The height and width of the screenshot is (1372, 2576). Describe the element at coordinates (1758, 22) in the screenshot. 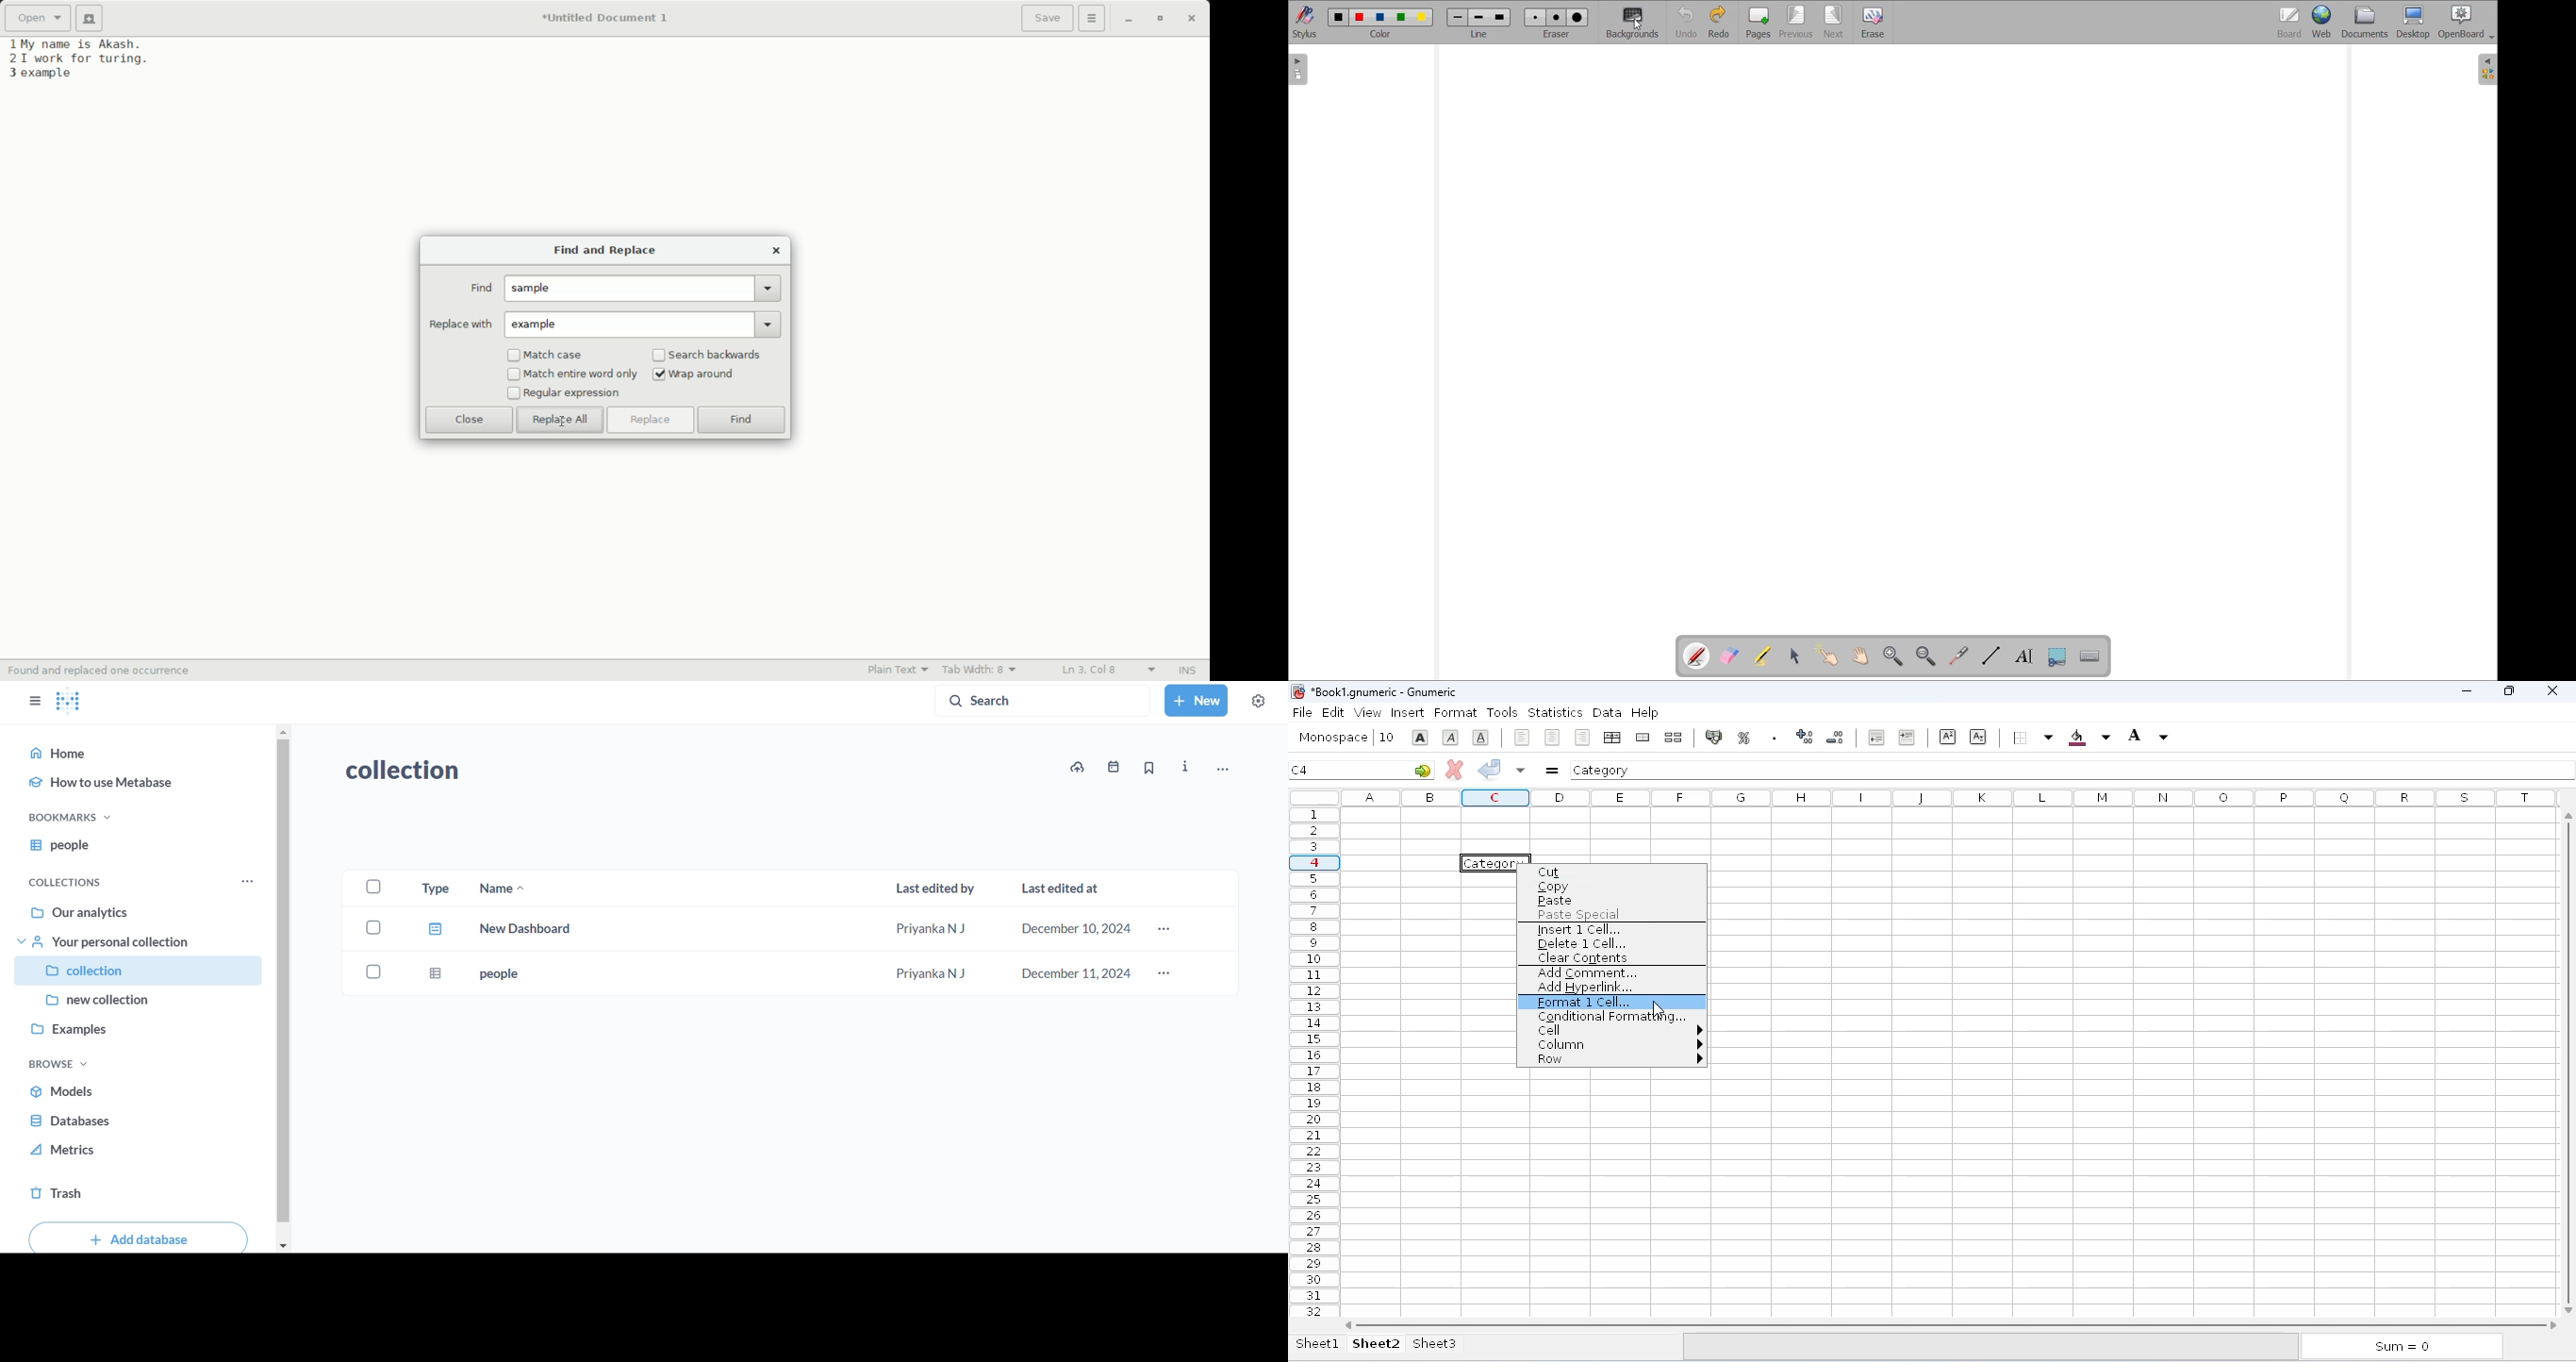

I see `Add page` at that location.